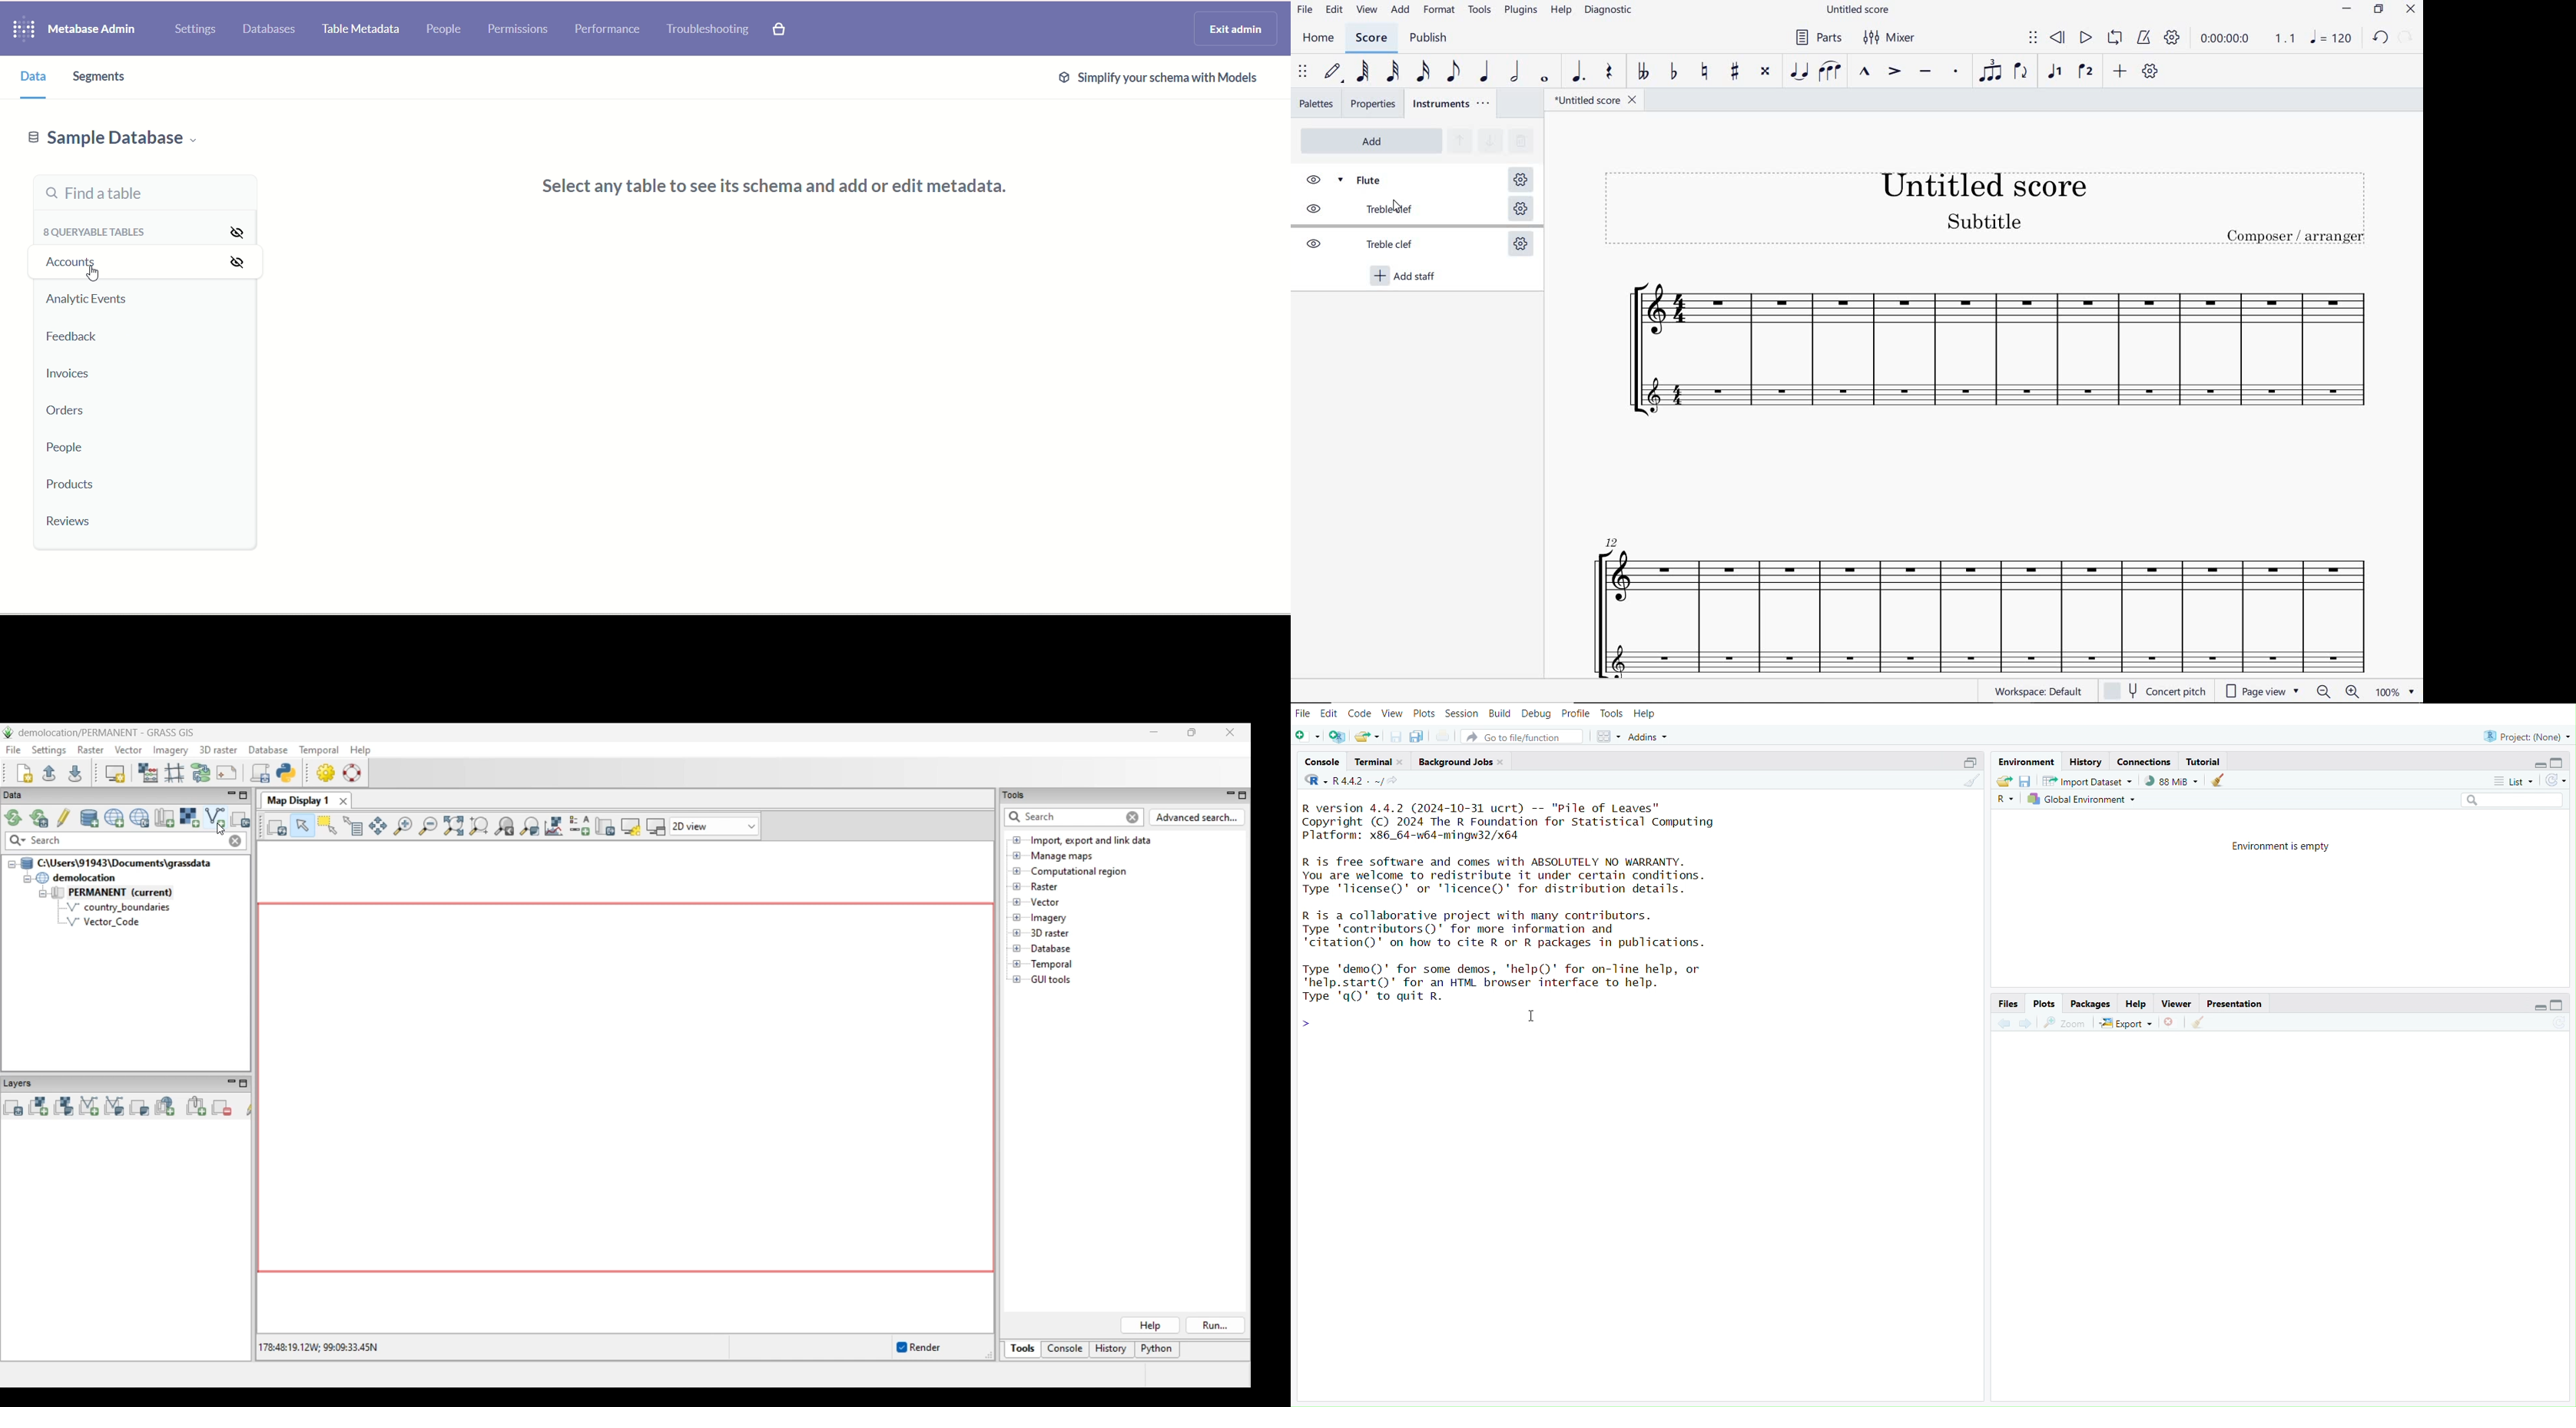 This screenshot has width=2576, height=1428. What do you see at coordinates (1333, 72) in the screenshot?
I see `DEFAULT (STEP TIME)` at bounding box center [1333, 72].